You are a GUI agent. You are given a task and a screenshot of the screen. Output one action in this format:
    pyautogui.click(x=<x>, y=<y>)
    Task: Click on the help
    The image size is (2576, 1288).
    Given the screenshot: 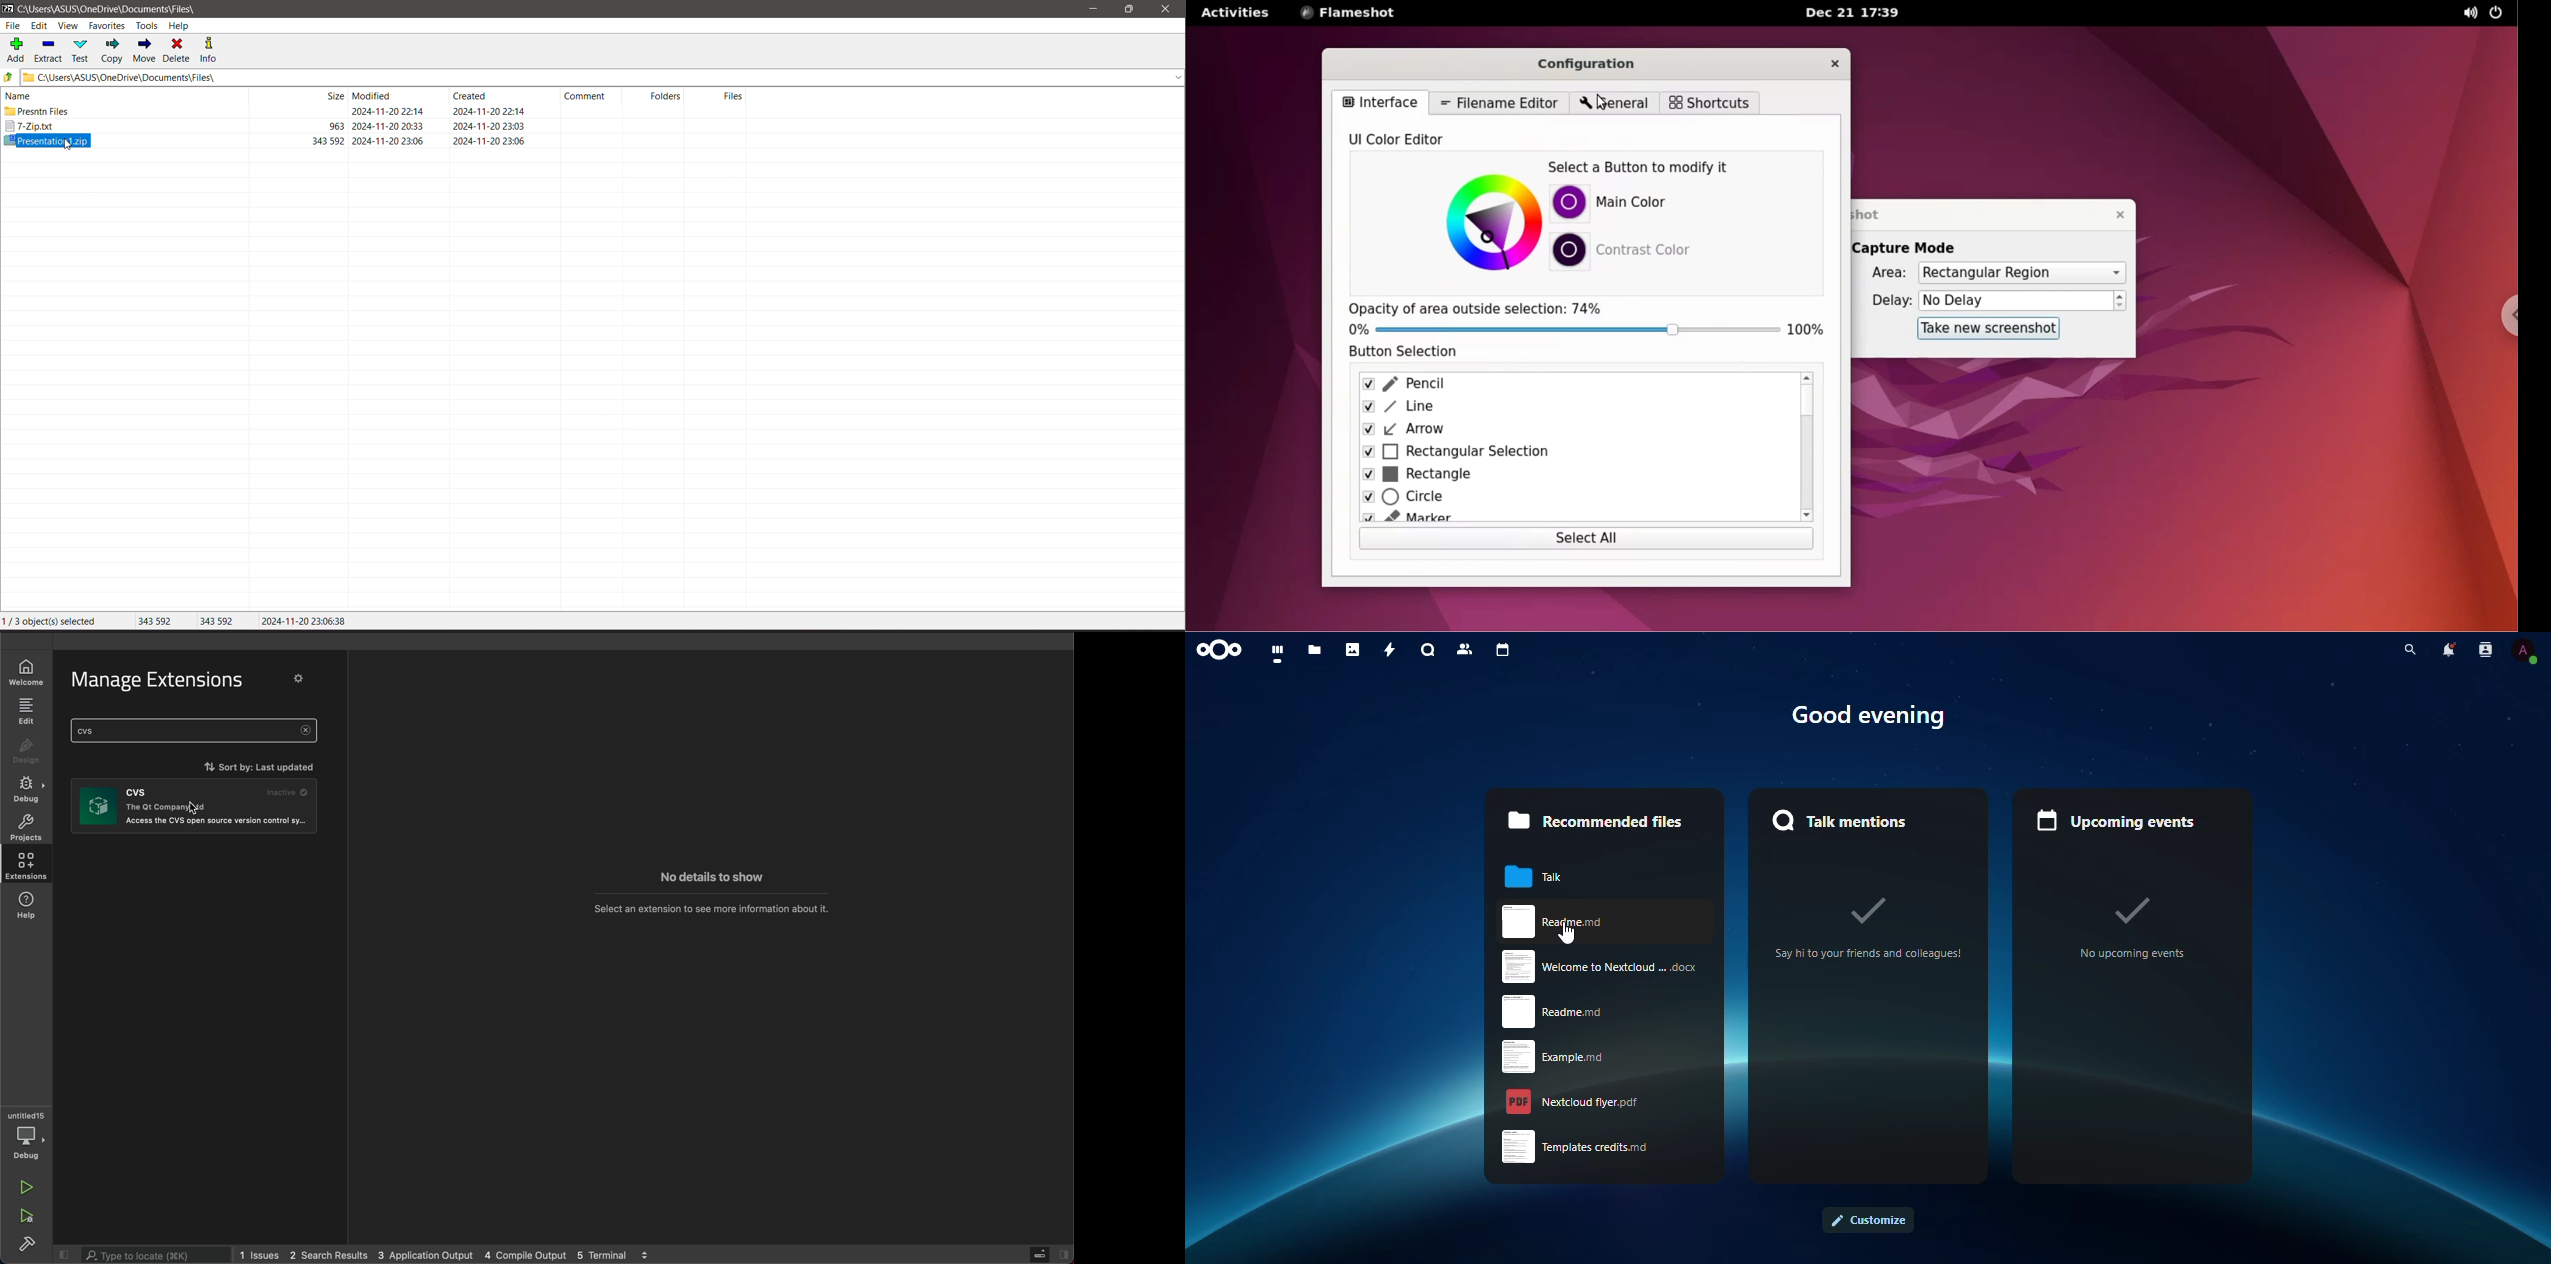 What is the action you would take?
    pyautogui.click(x=30, y=905)
    